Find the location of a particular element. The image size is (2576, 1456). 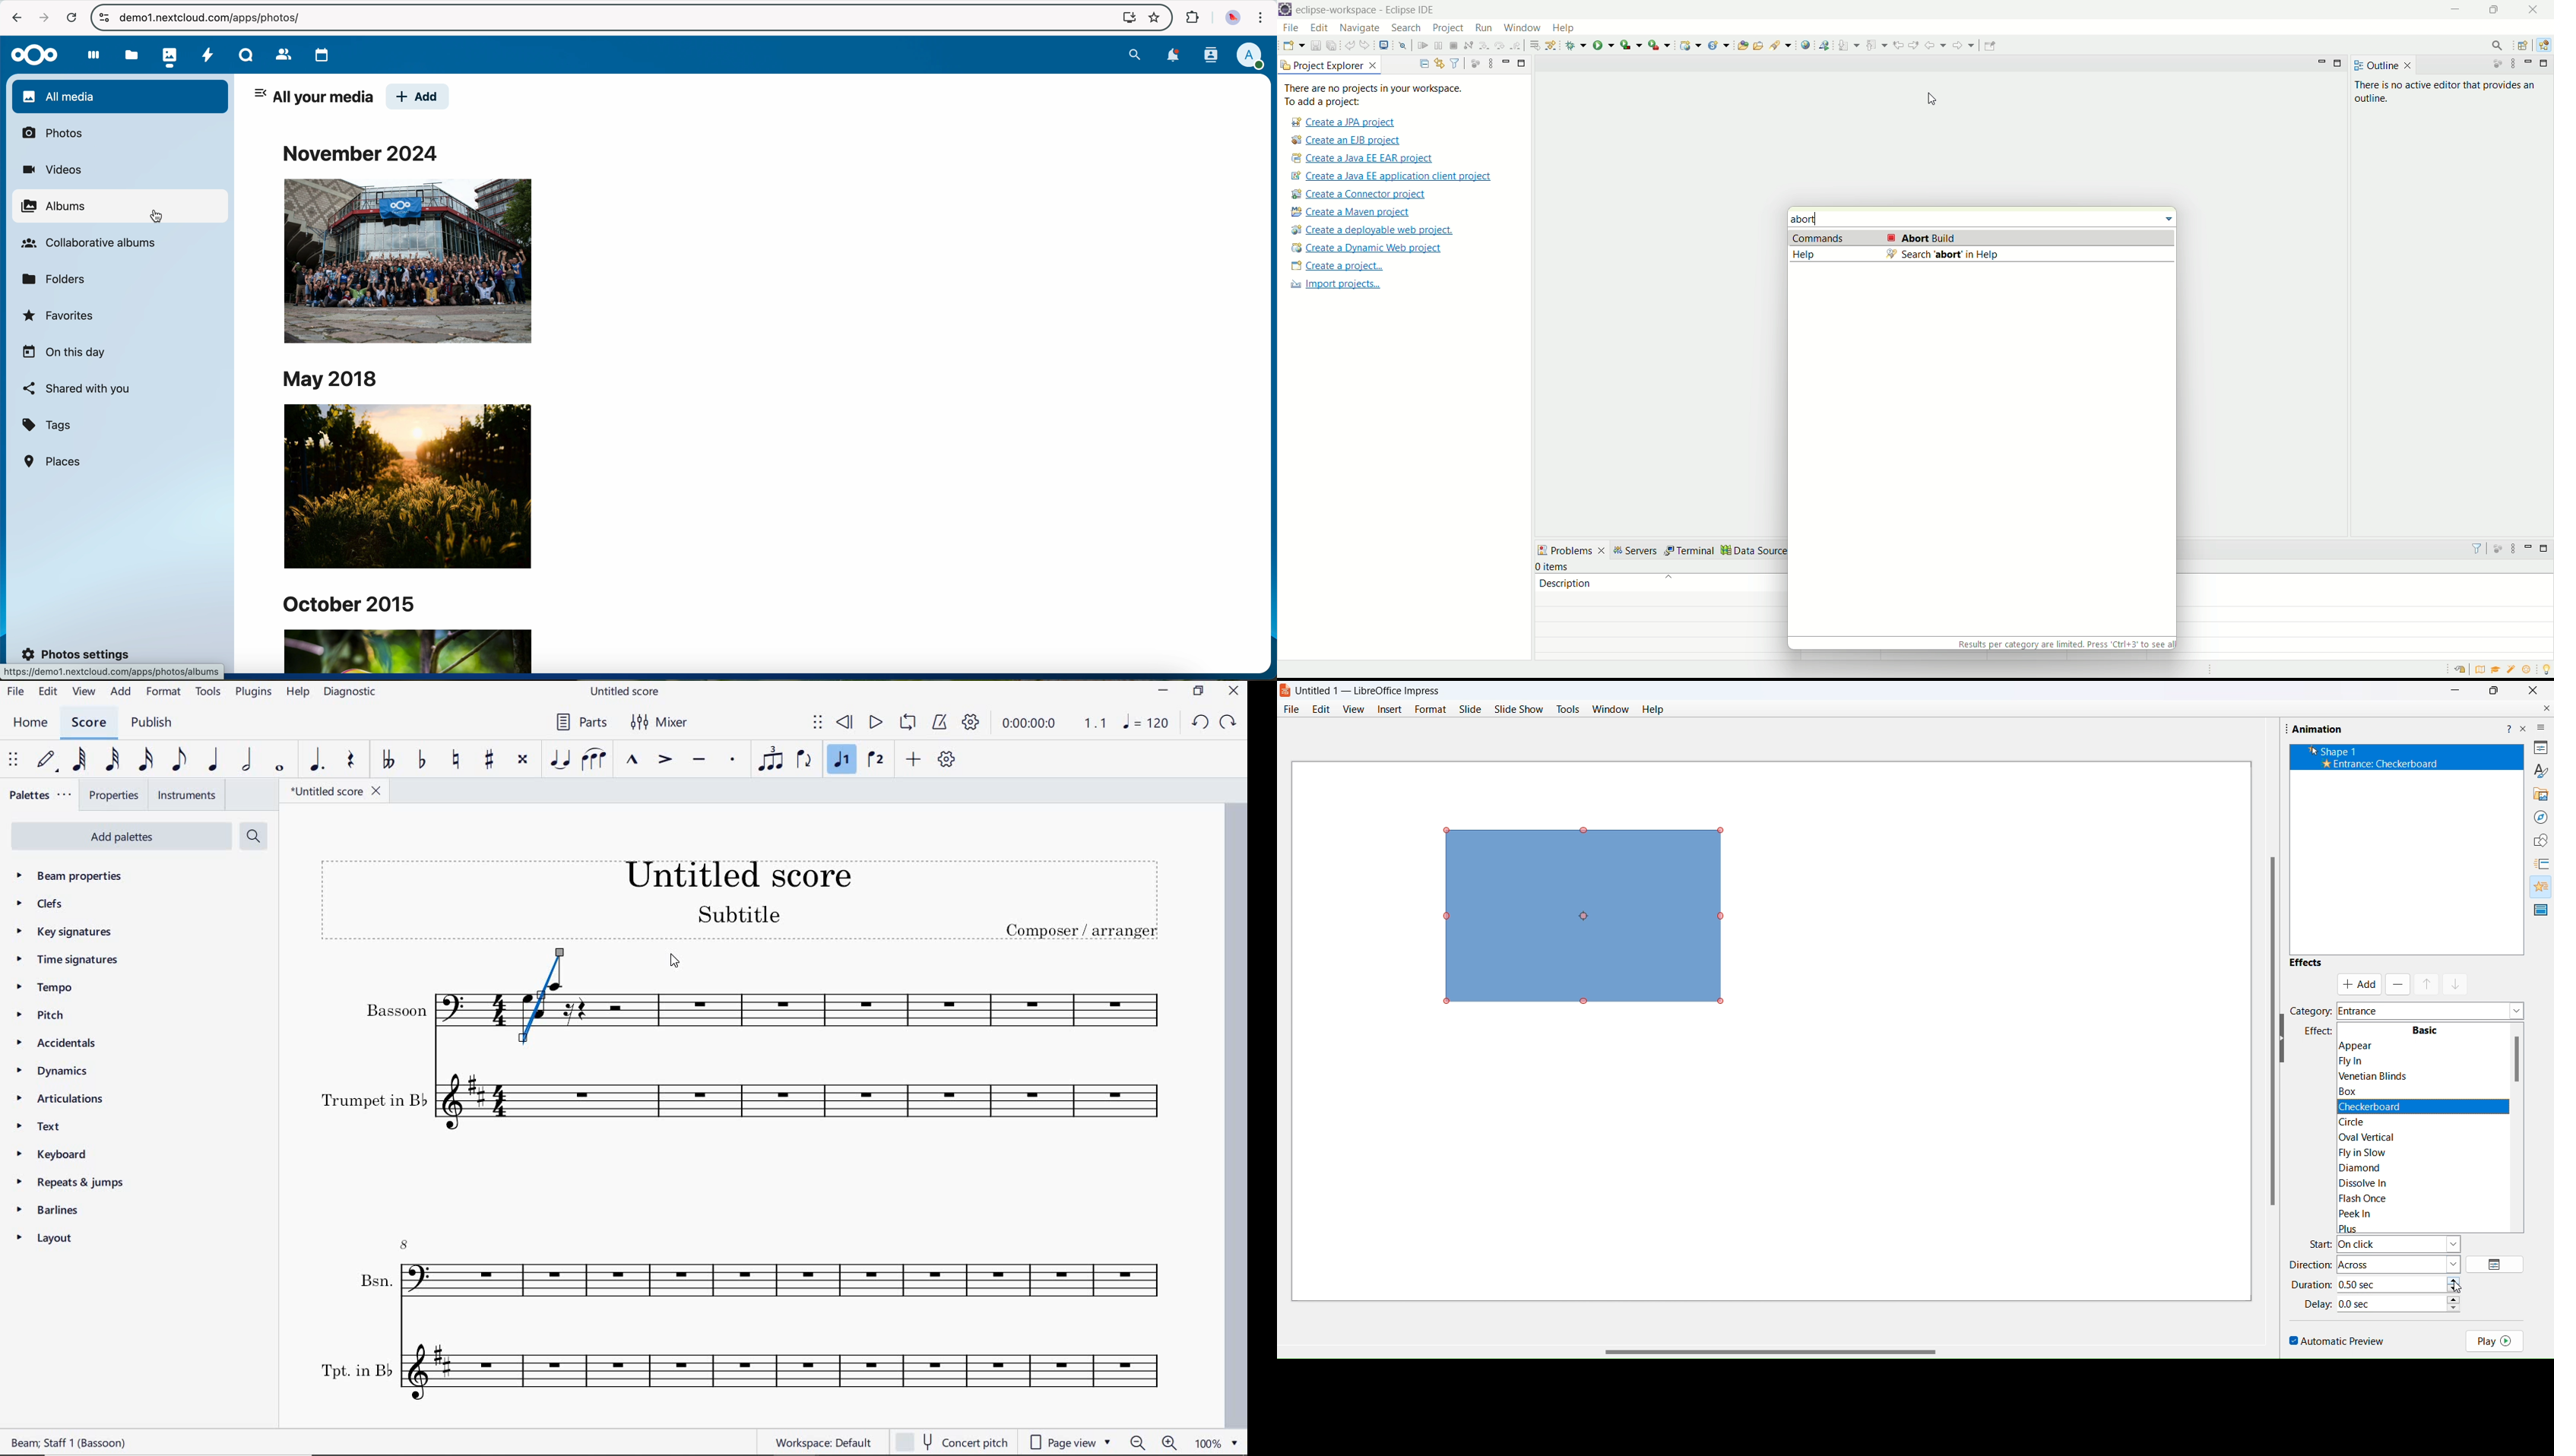

start is located at coordinates (2320, 1243).